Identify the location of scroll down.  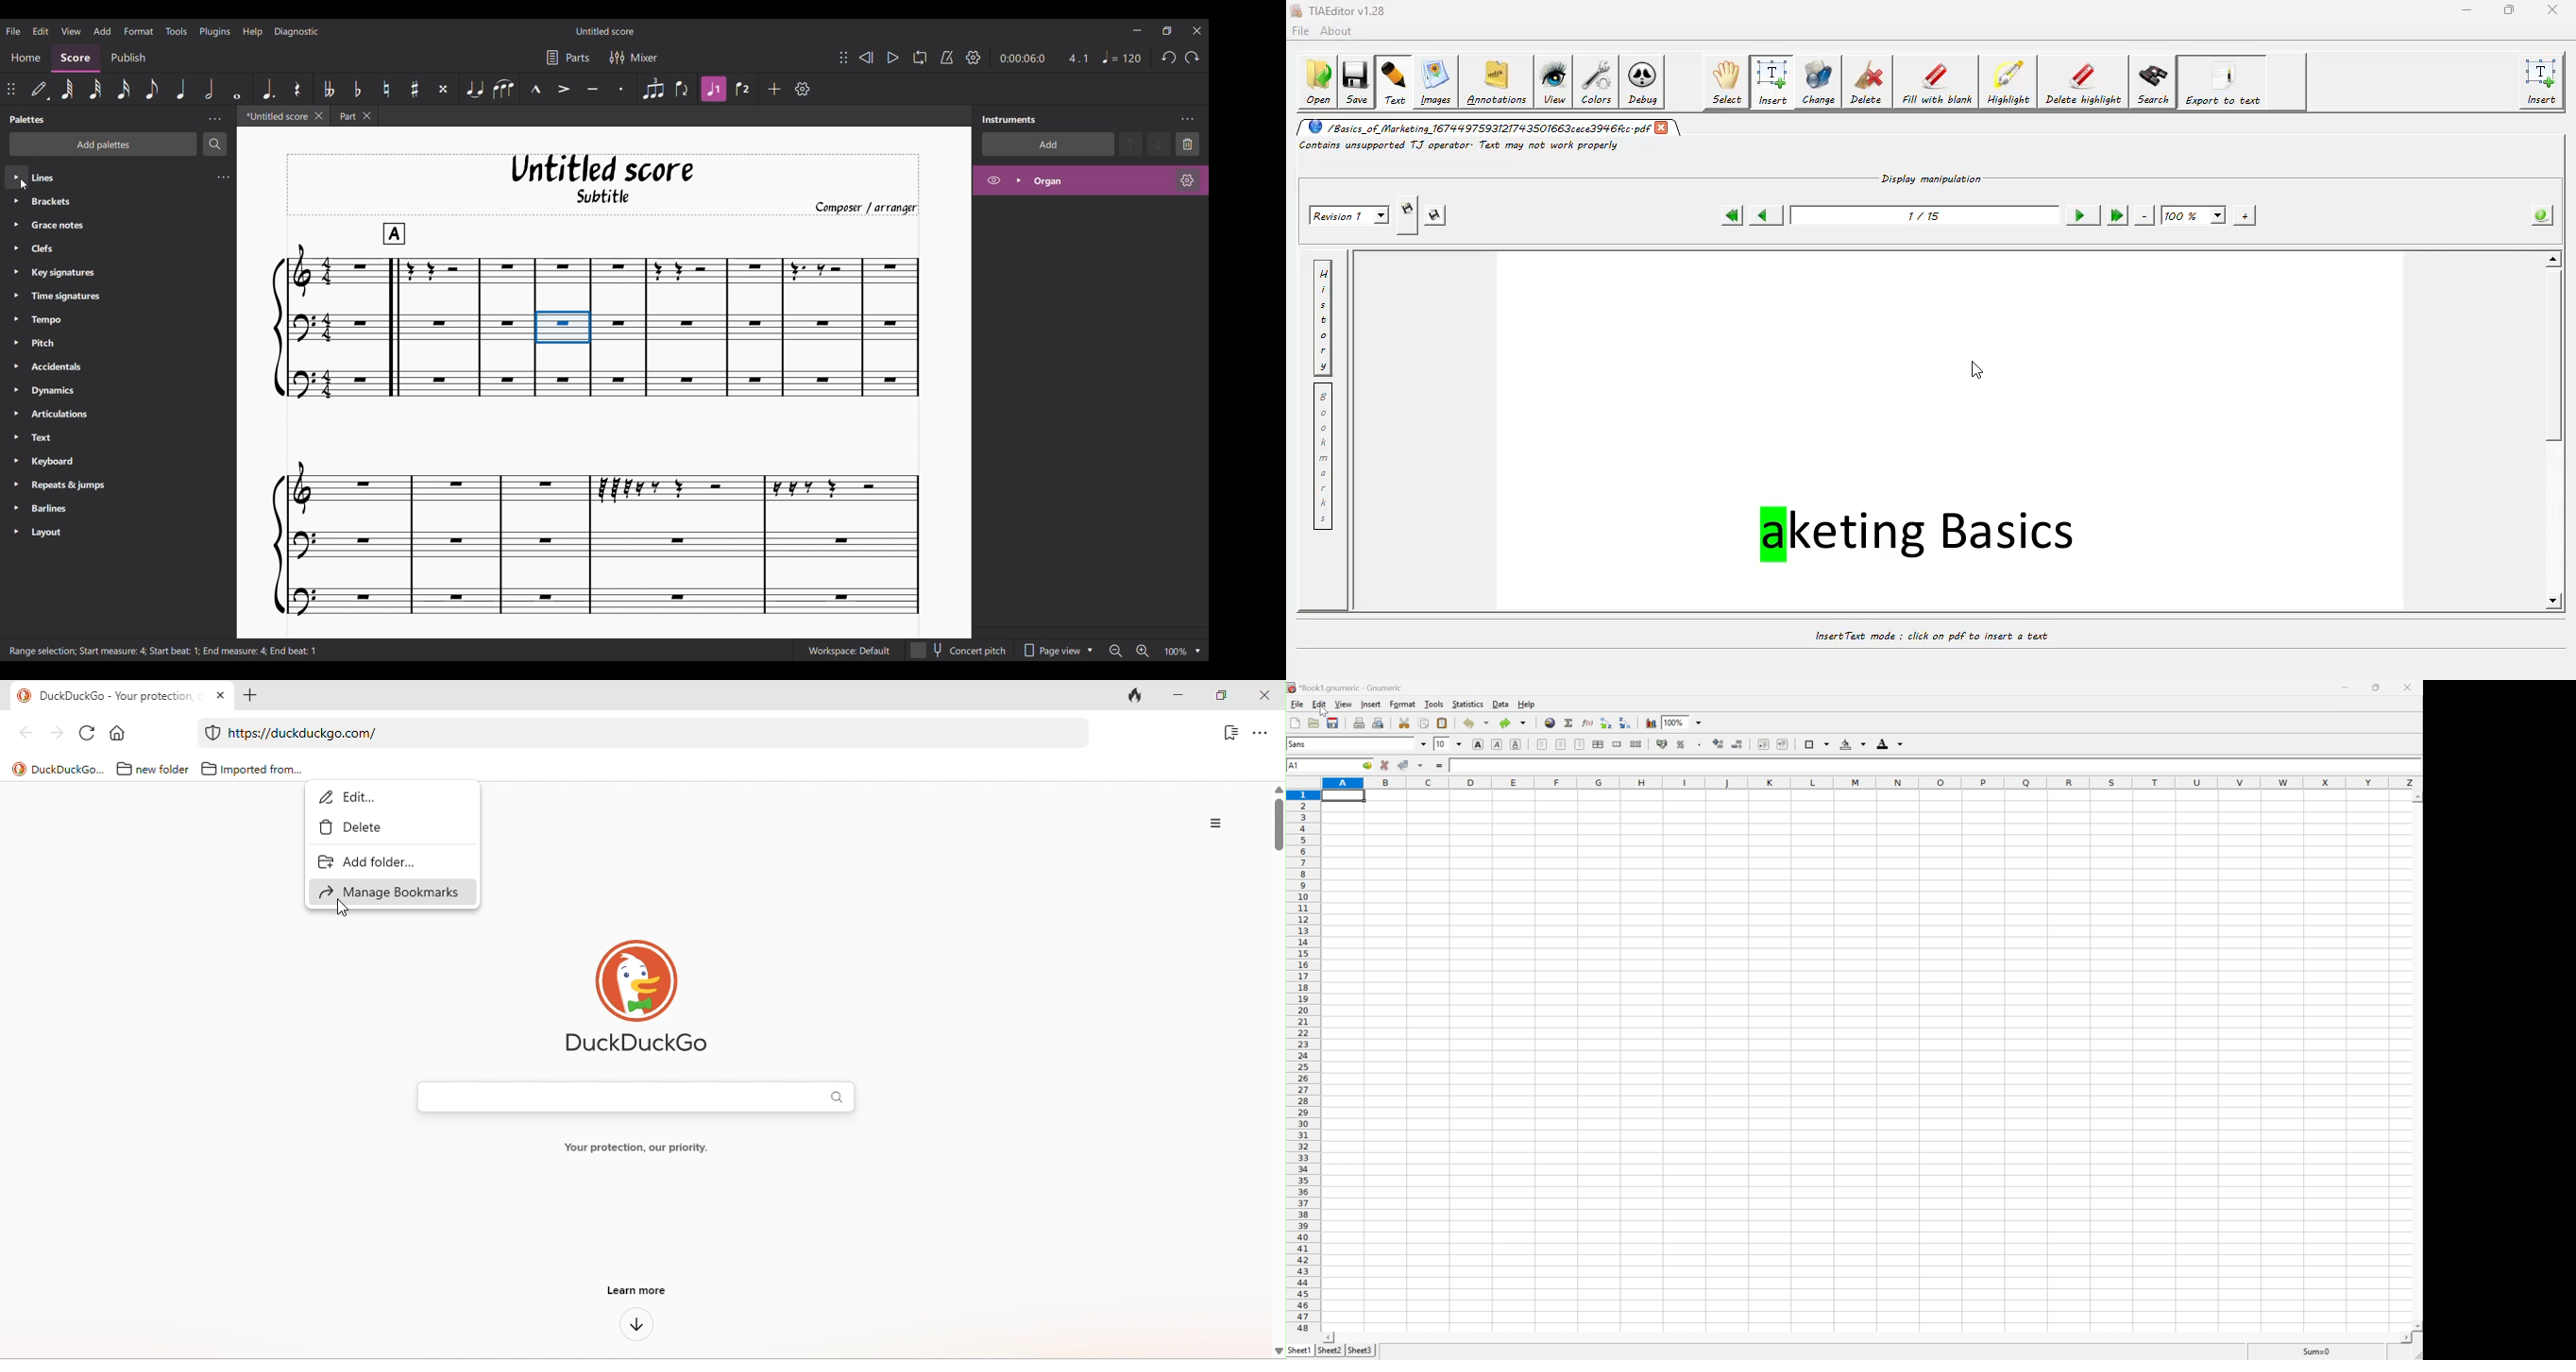
(2416, 1326).